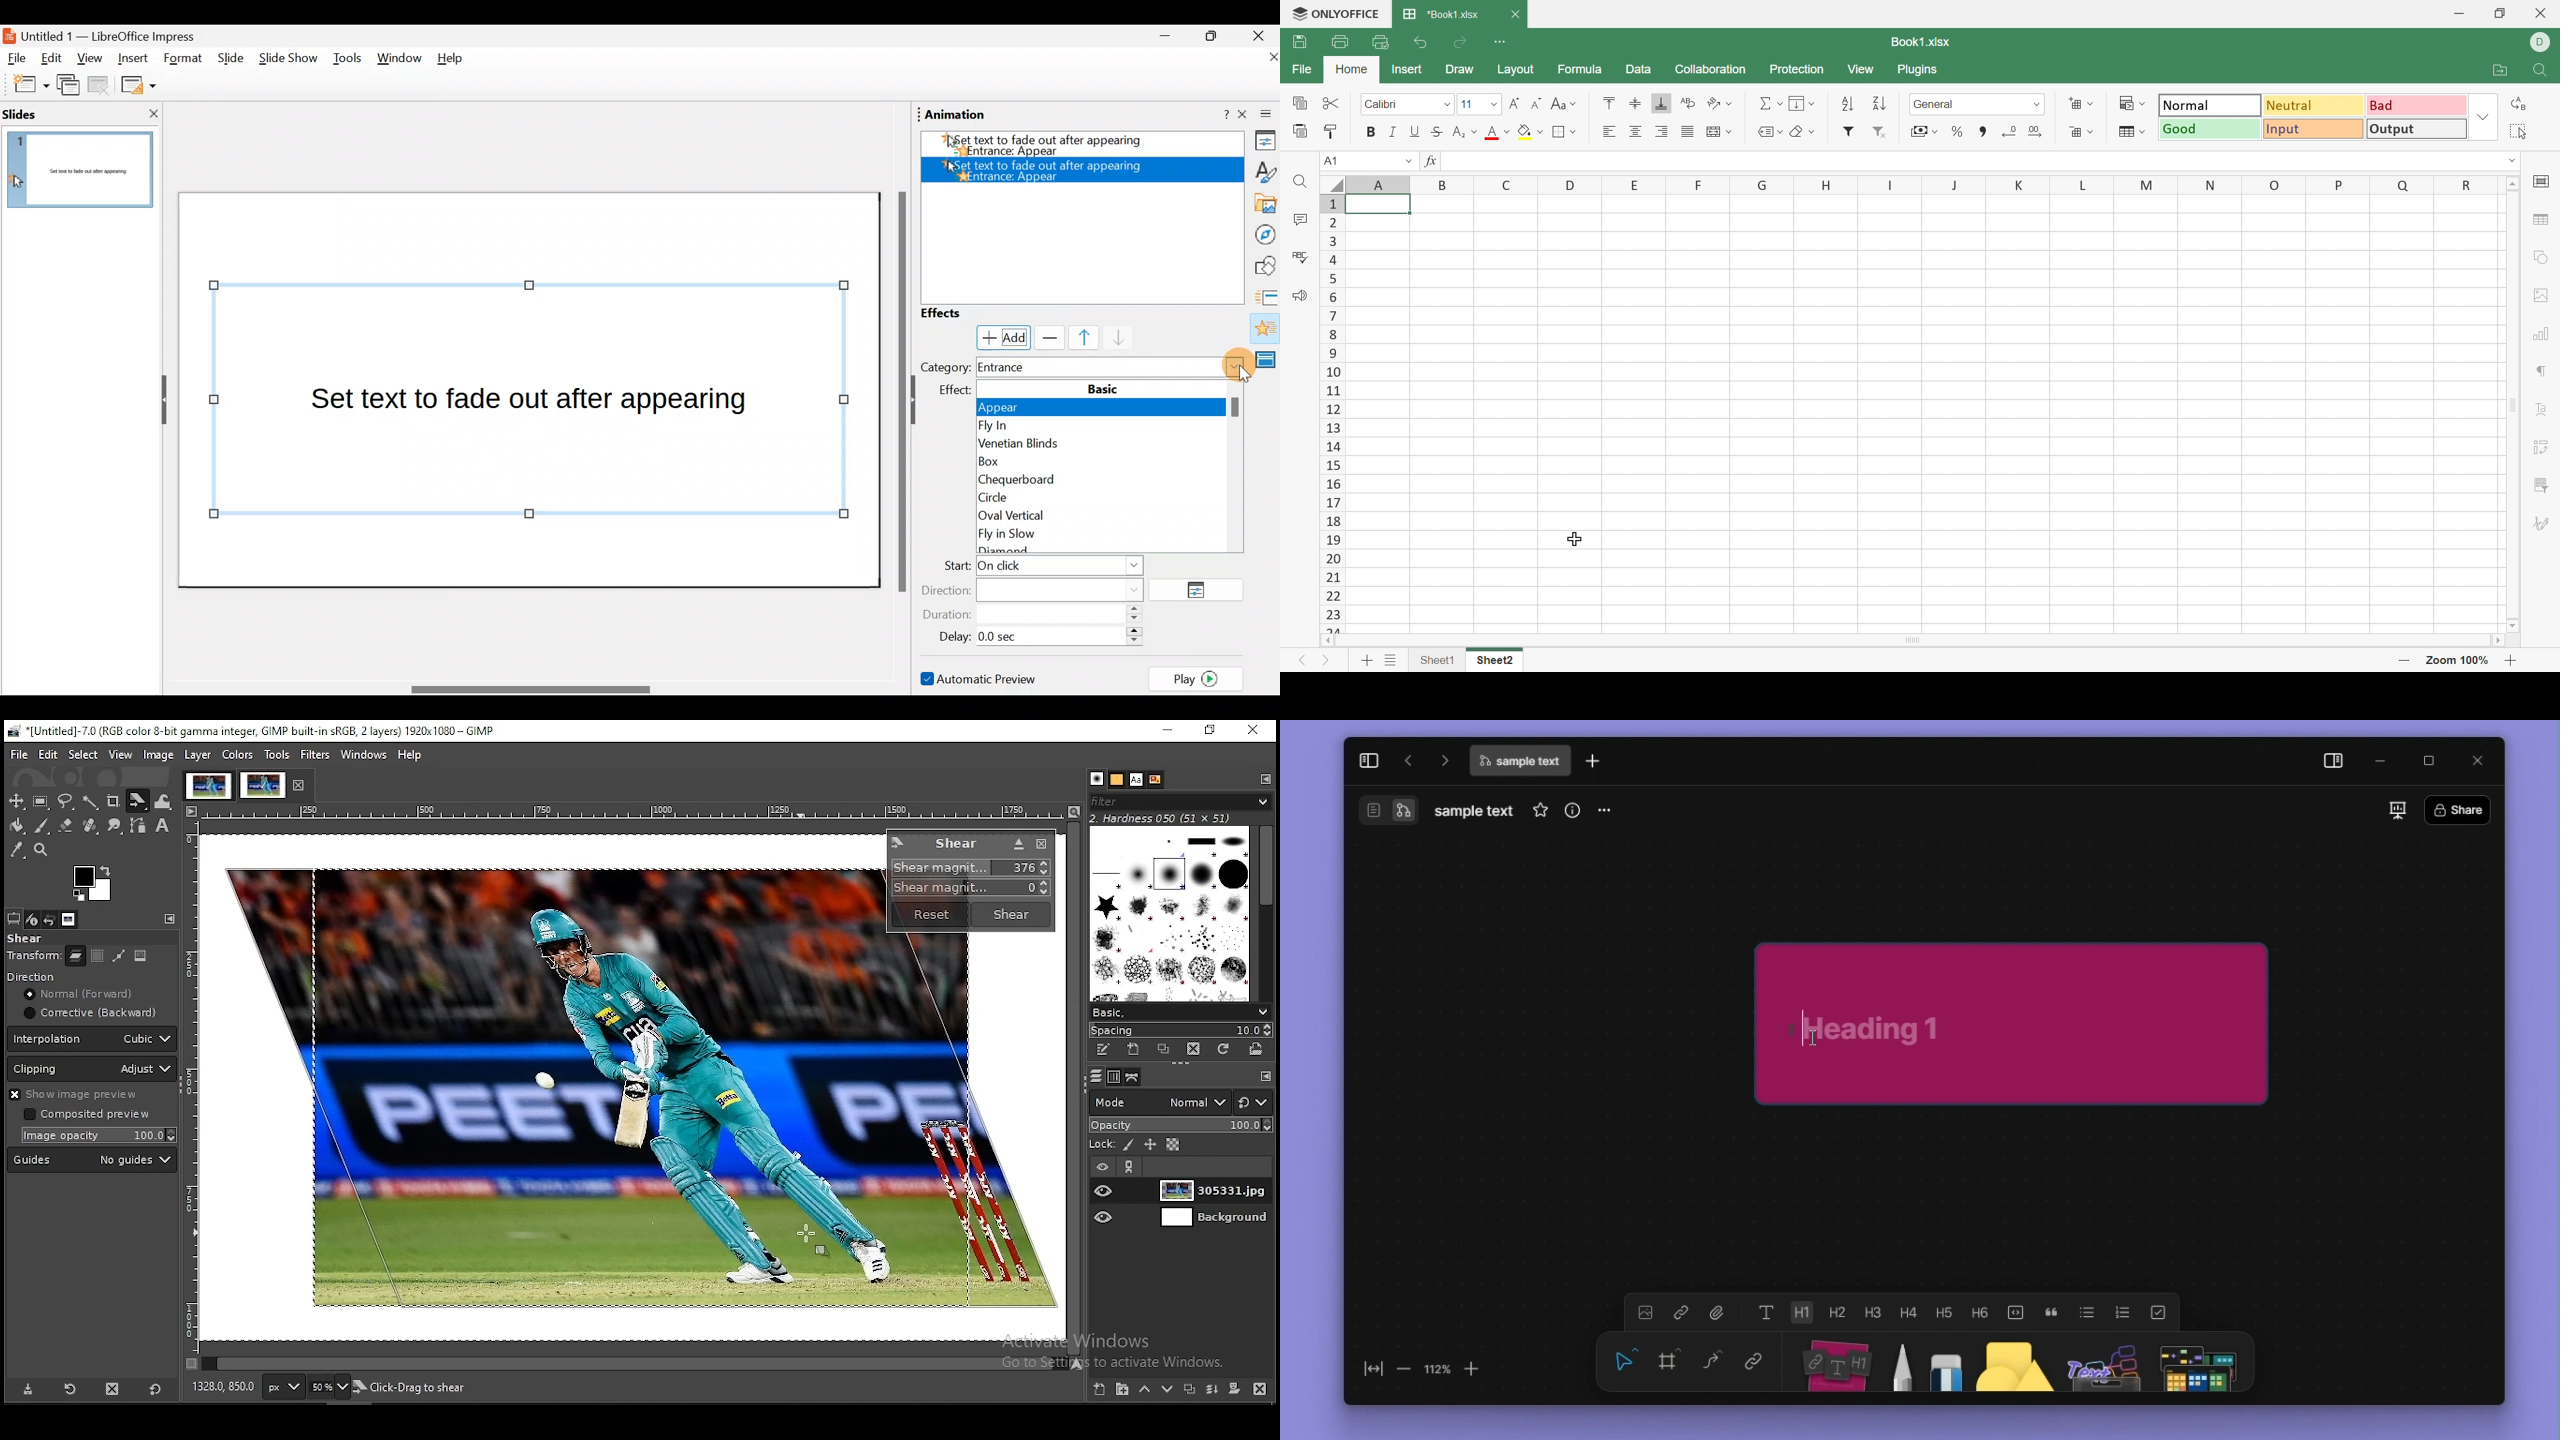  Describe the element at coordinates (1121, 1390) in the screenshot. I see `new layer group` at that location.